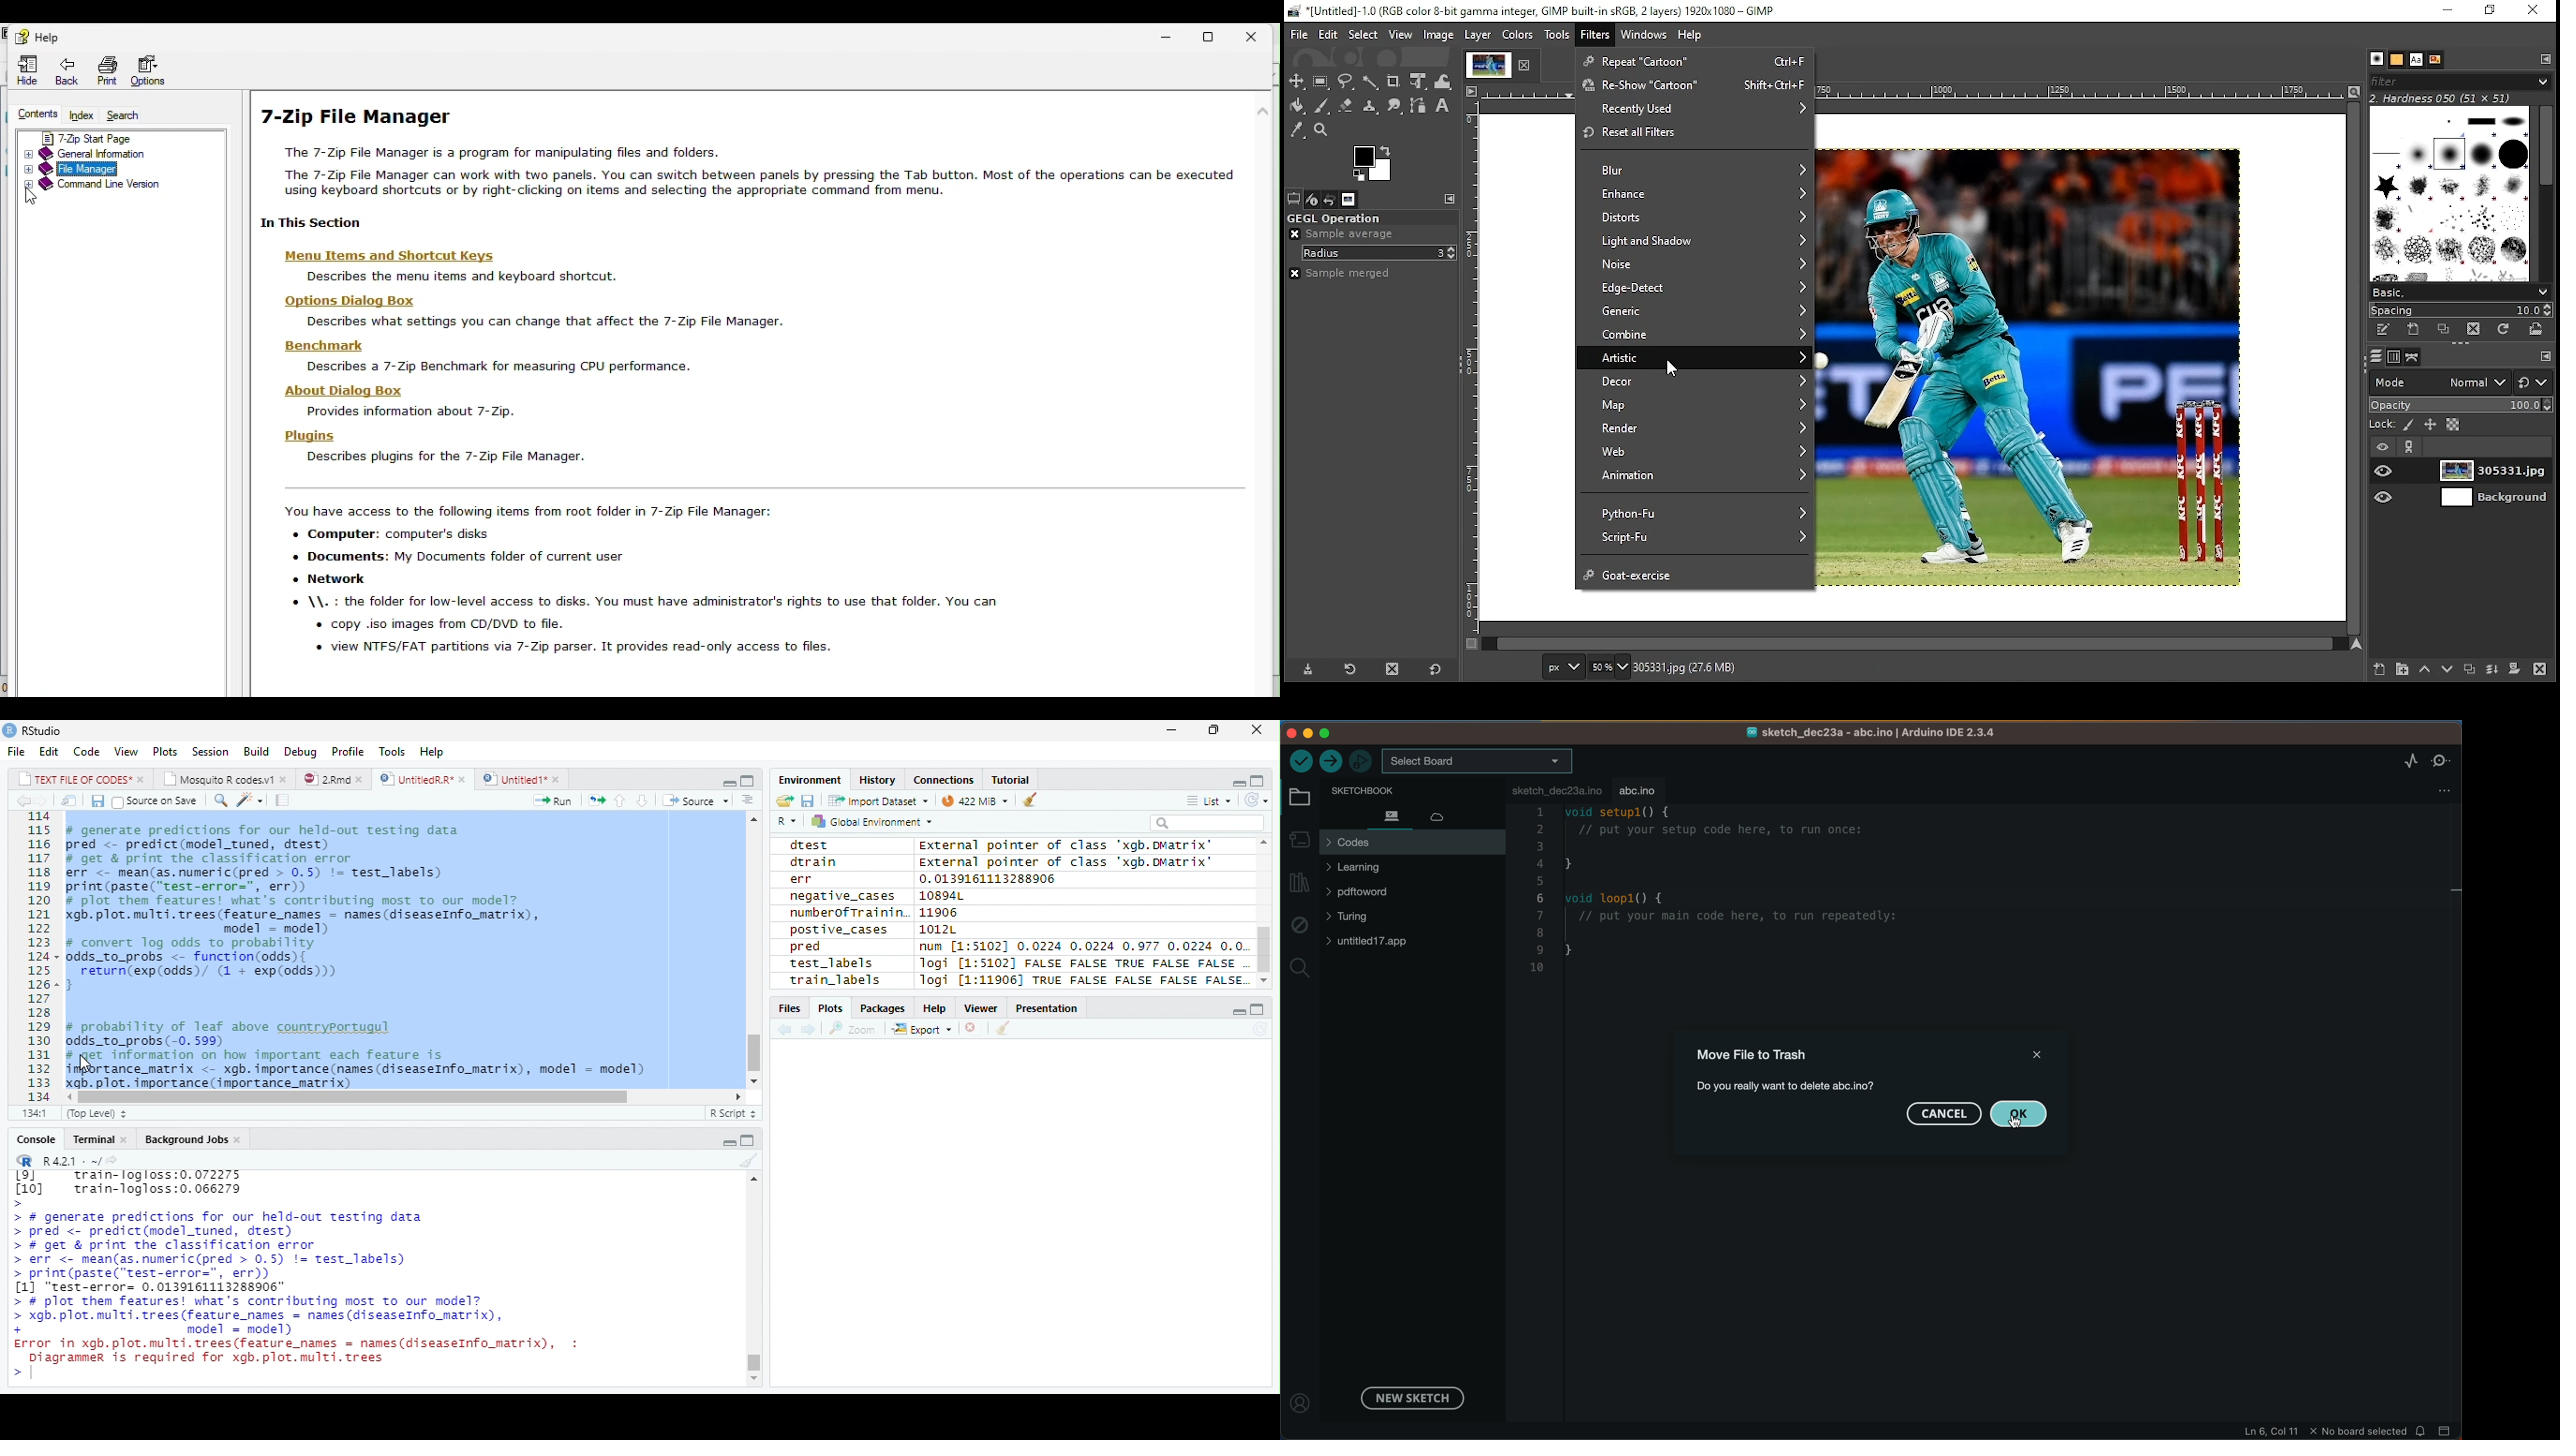 The height and width of the screenshot is (1456, 2576). I want to click on Scroll, so click(754, 1278).